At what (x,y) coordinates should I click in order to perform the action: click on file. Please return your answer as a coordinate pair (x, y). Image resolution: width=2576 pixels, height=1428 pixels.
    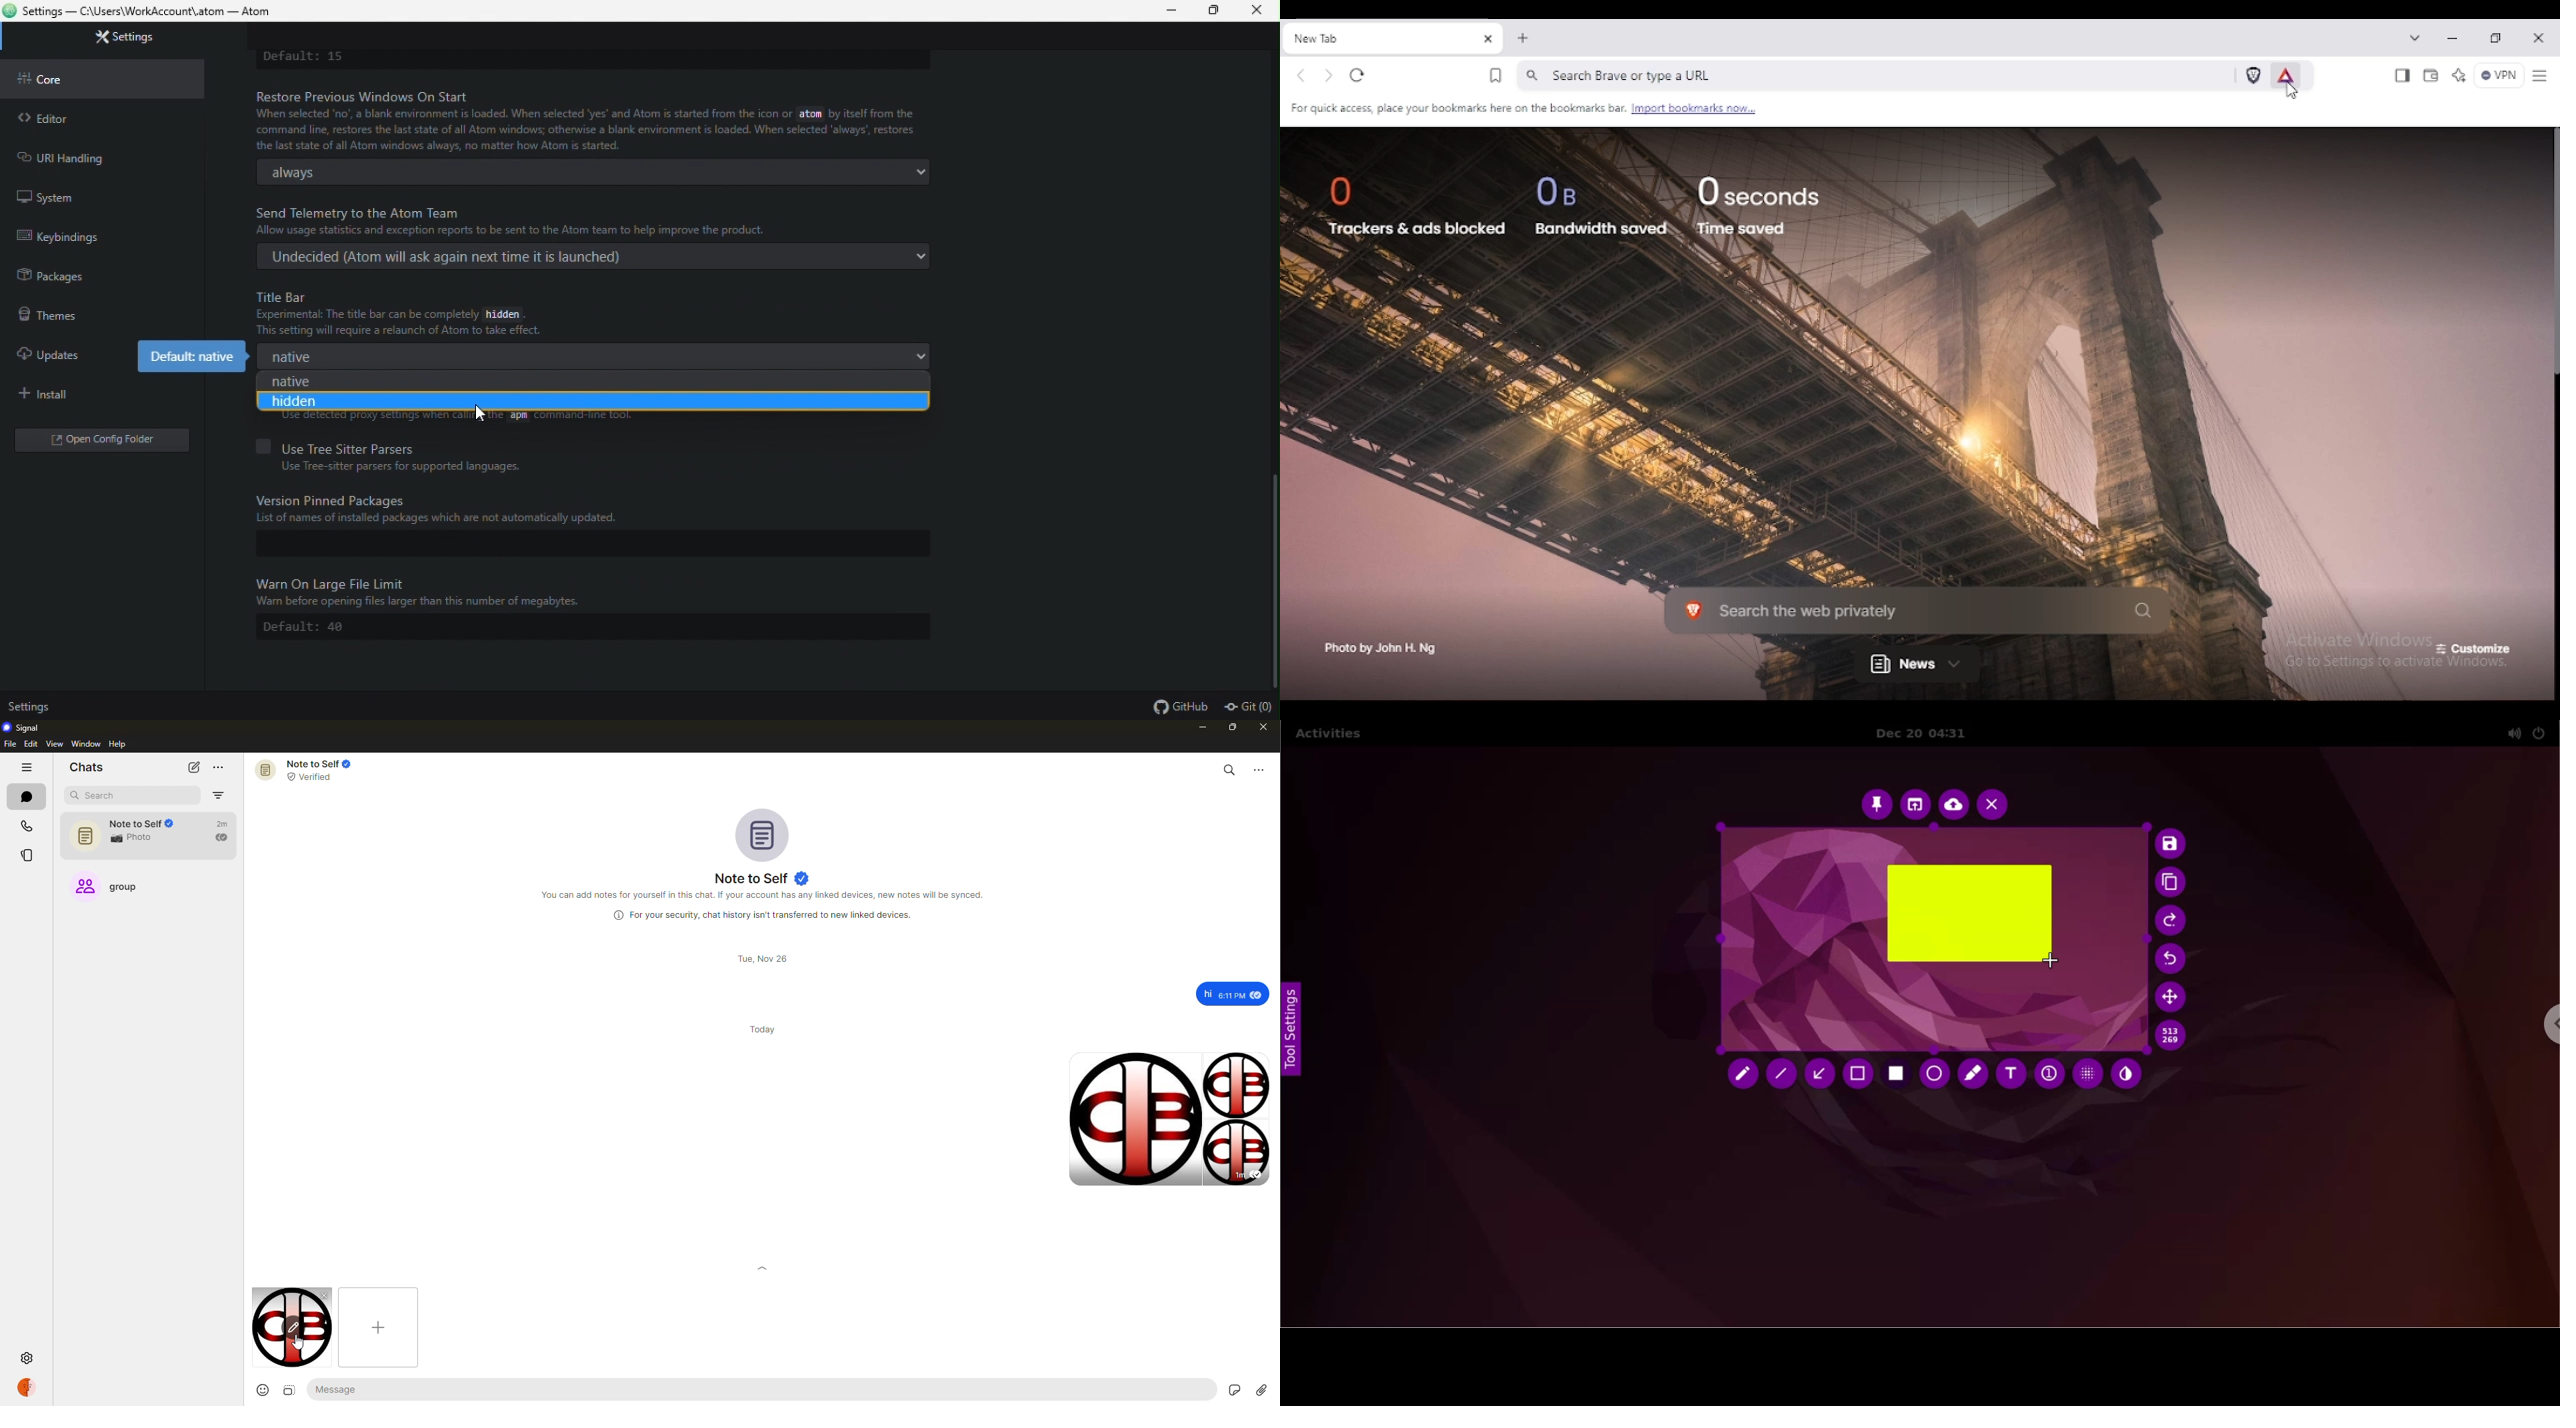
    Looking at the image, I should click on (9, 745).